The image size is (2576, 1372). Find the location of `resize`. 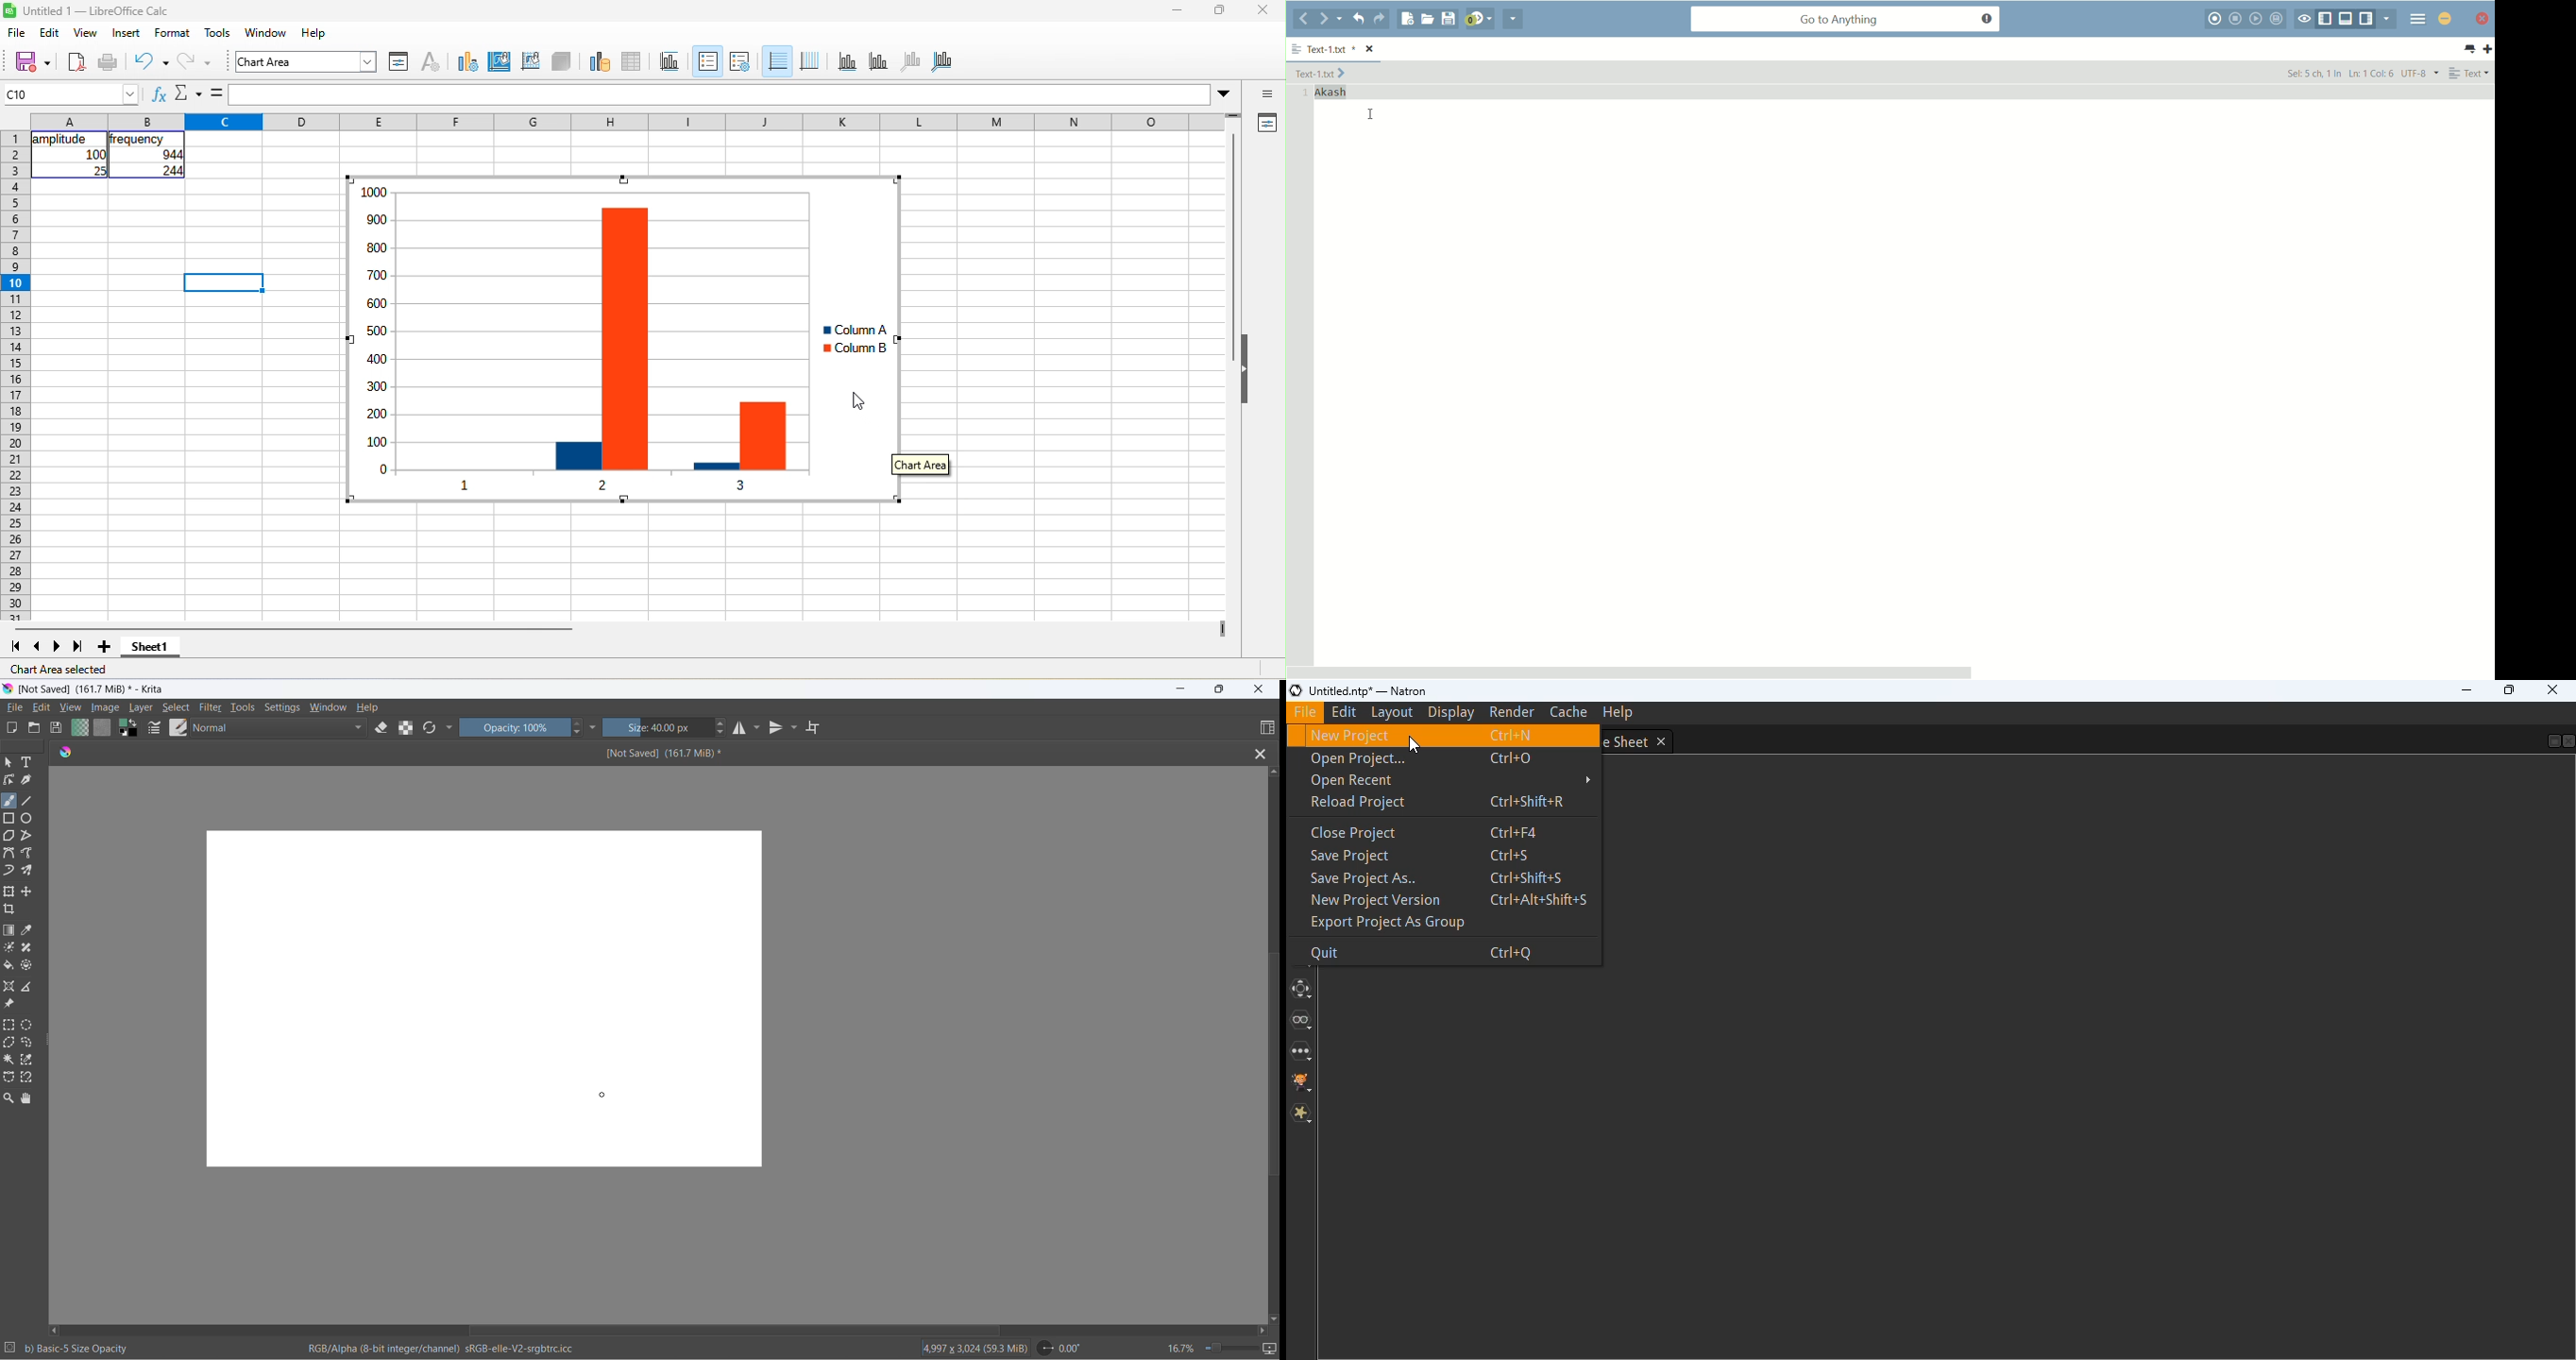

resize is located at coordinates (49, 1043).